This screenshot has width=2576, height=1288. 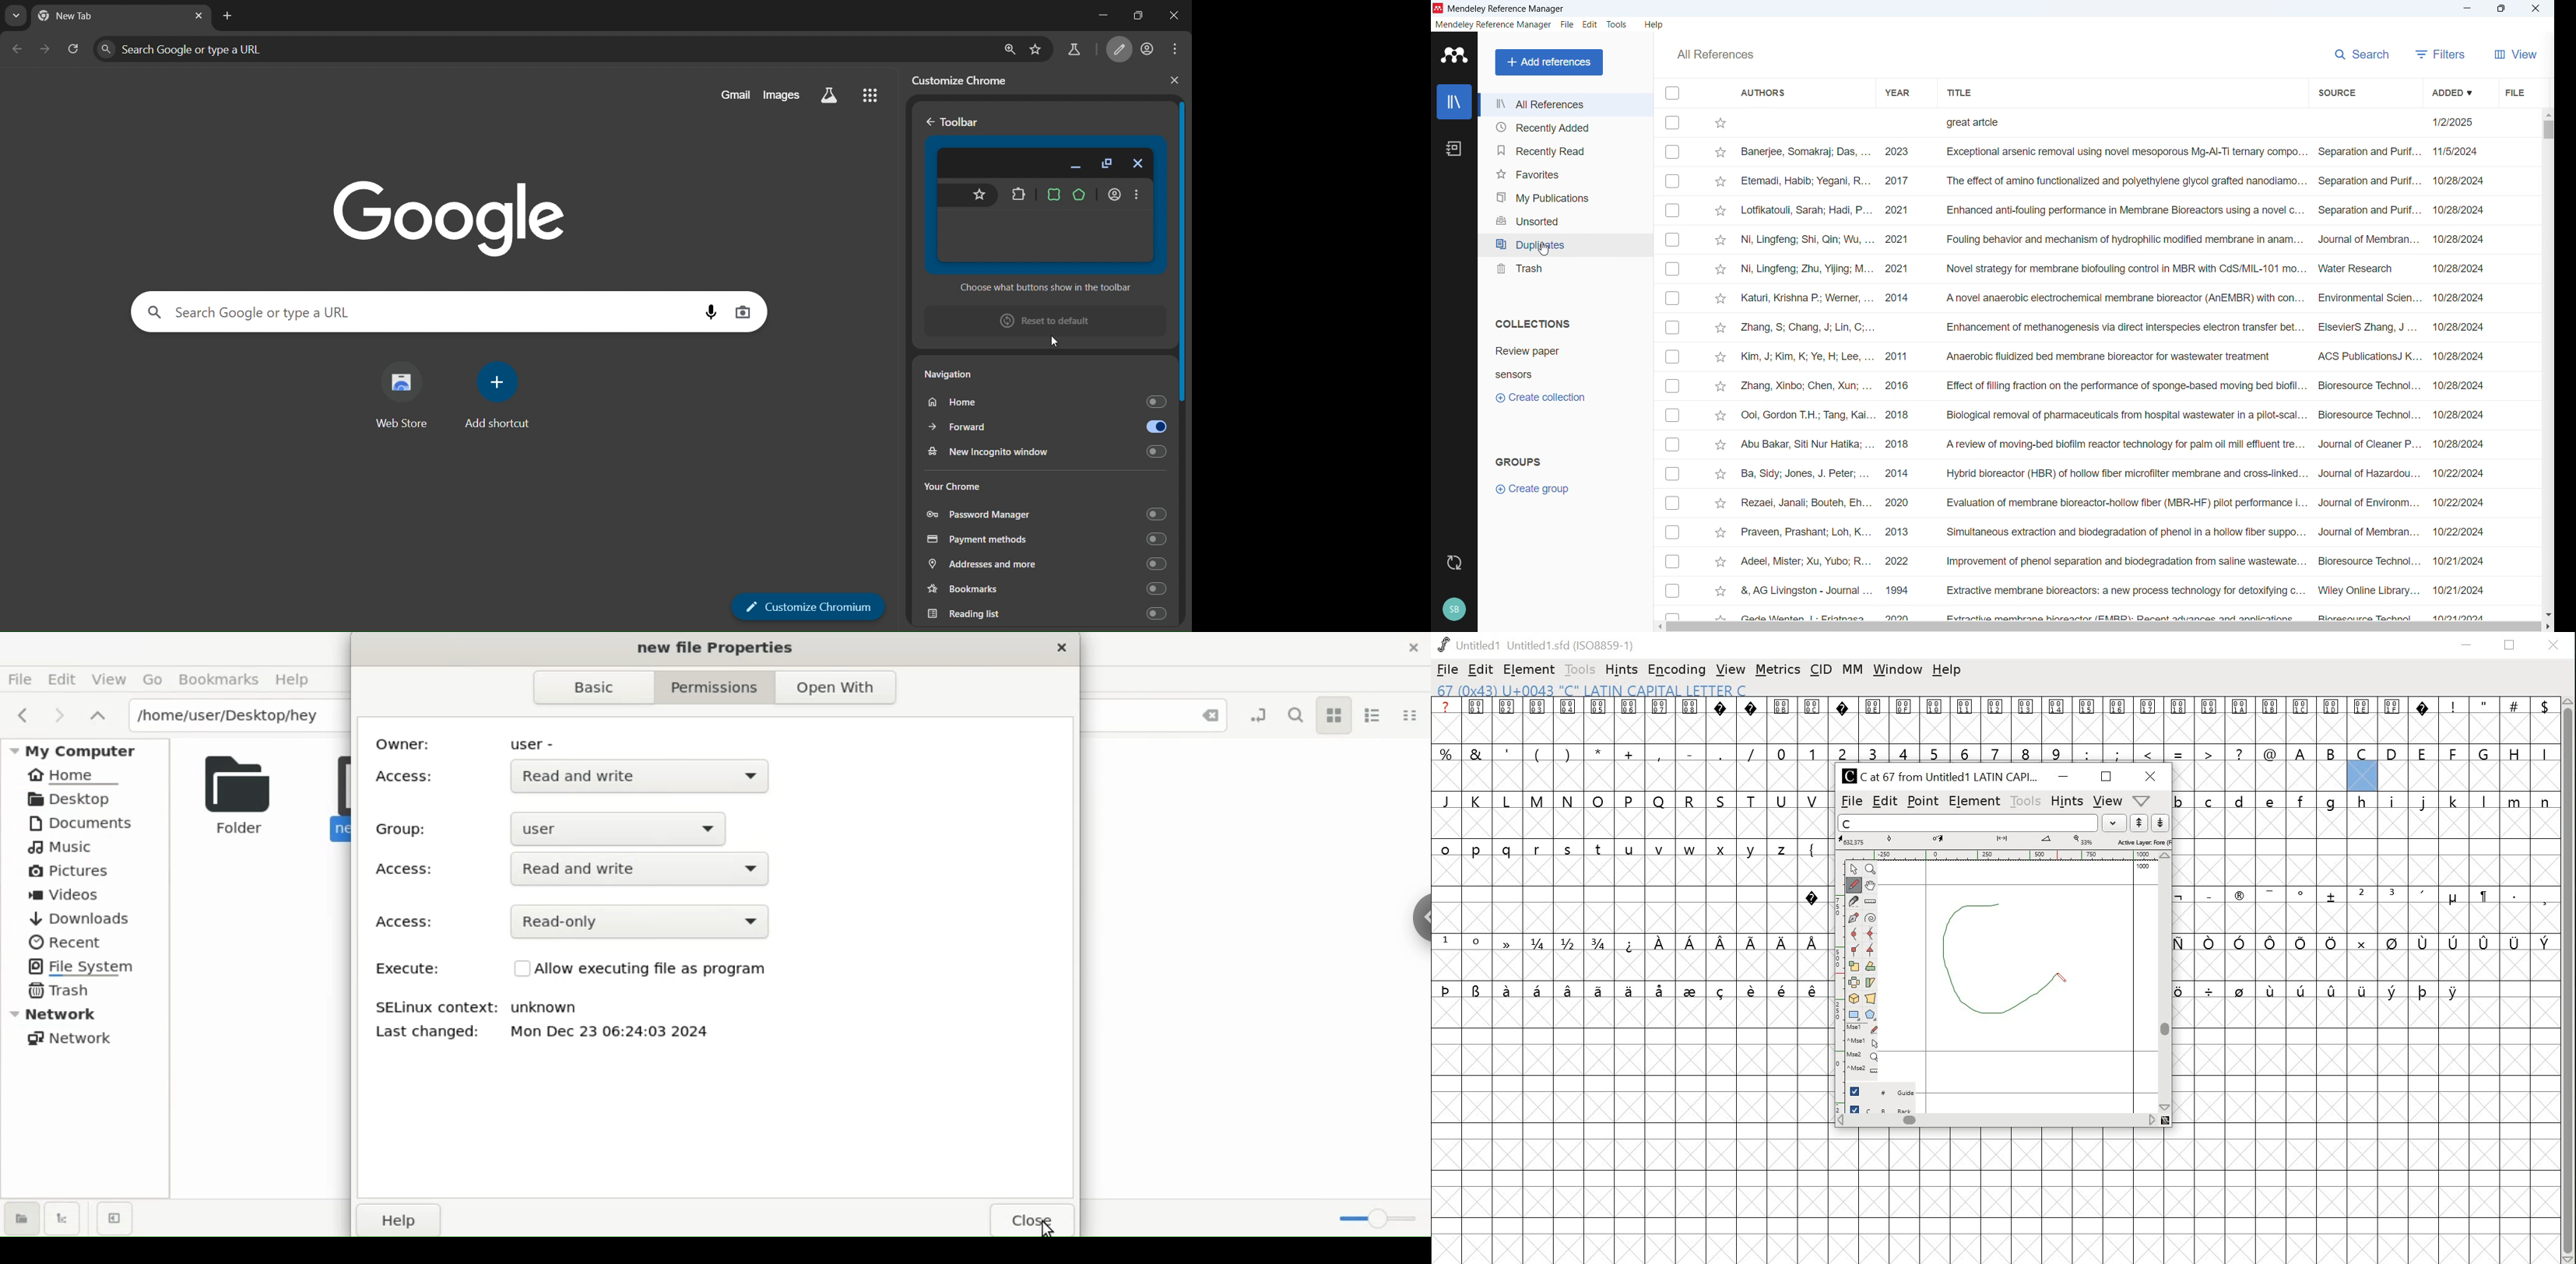 What do you see at coordinates (1563, 127) in the screenshot?
I see `Recently added ` at bounding box center [1563, 127].